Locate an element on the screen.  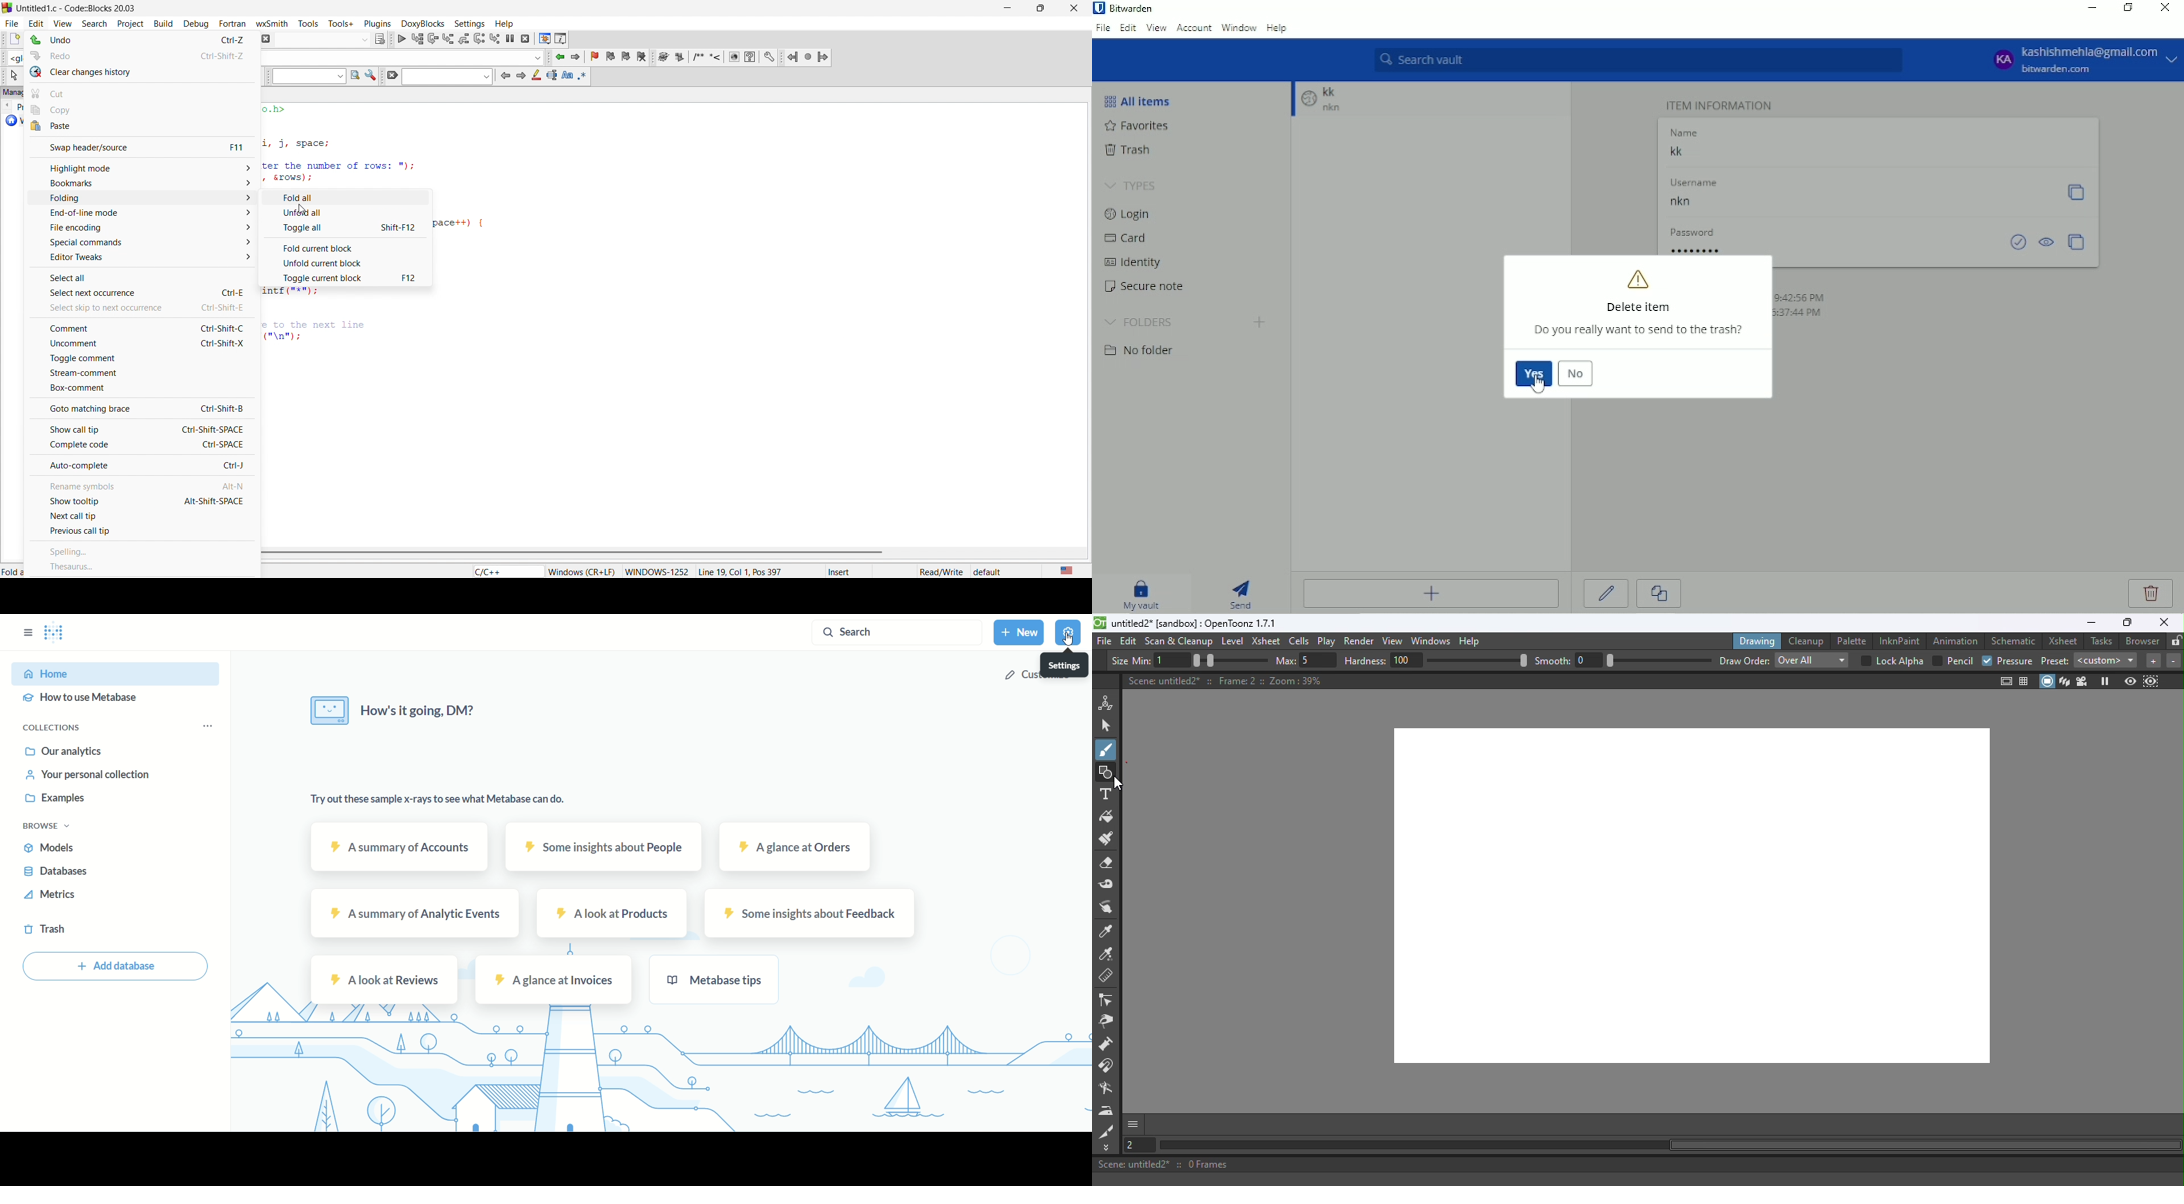
stream comment is located at coordinates (141, 373).